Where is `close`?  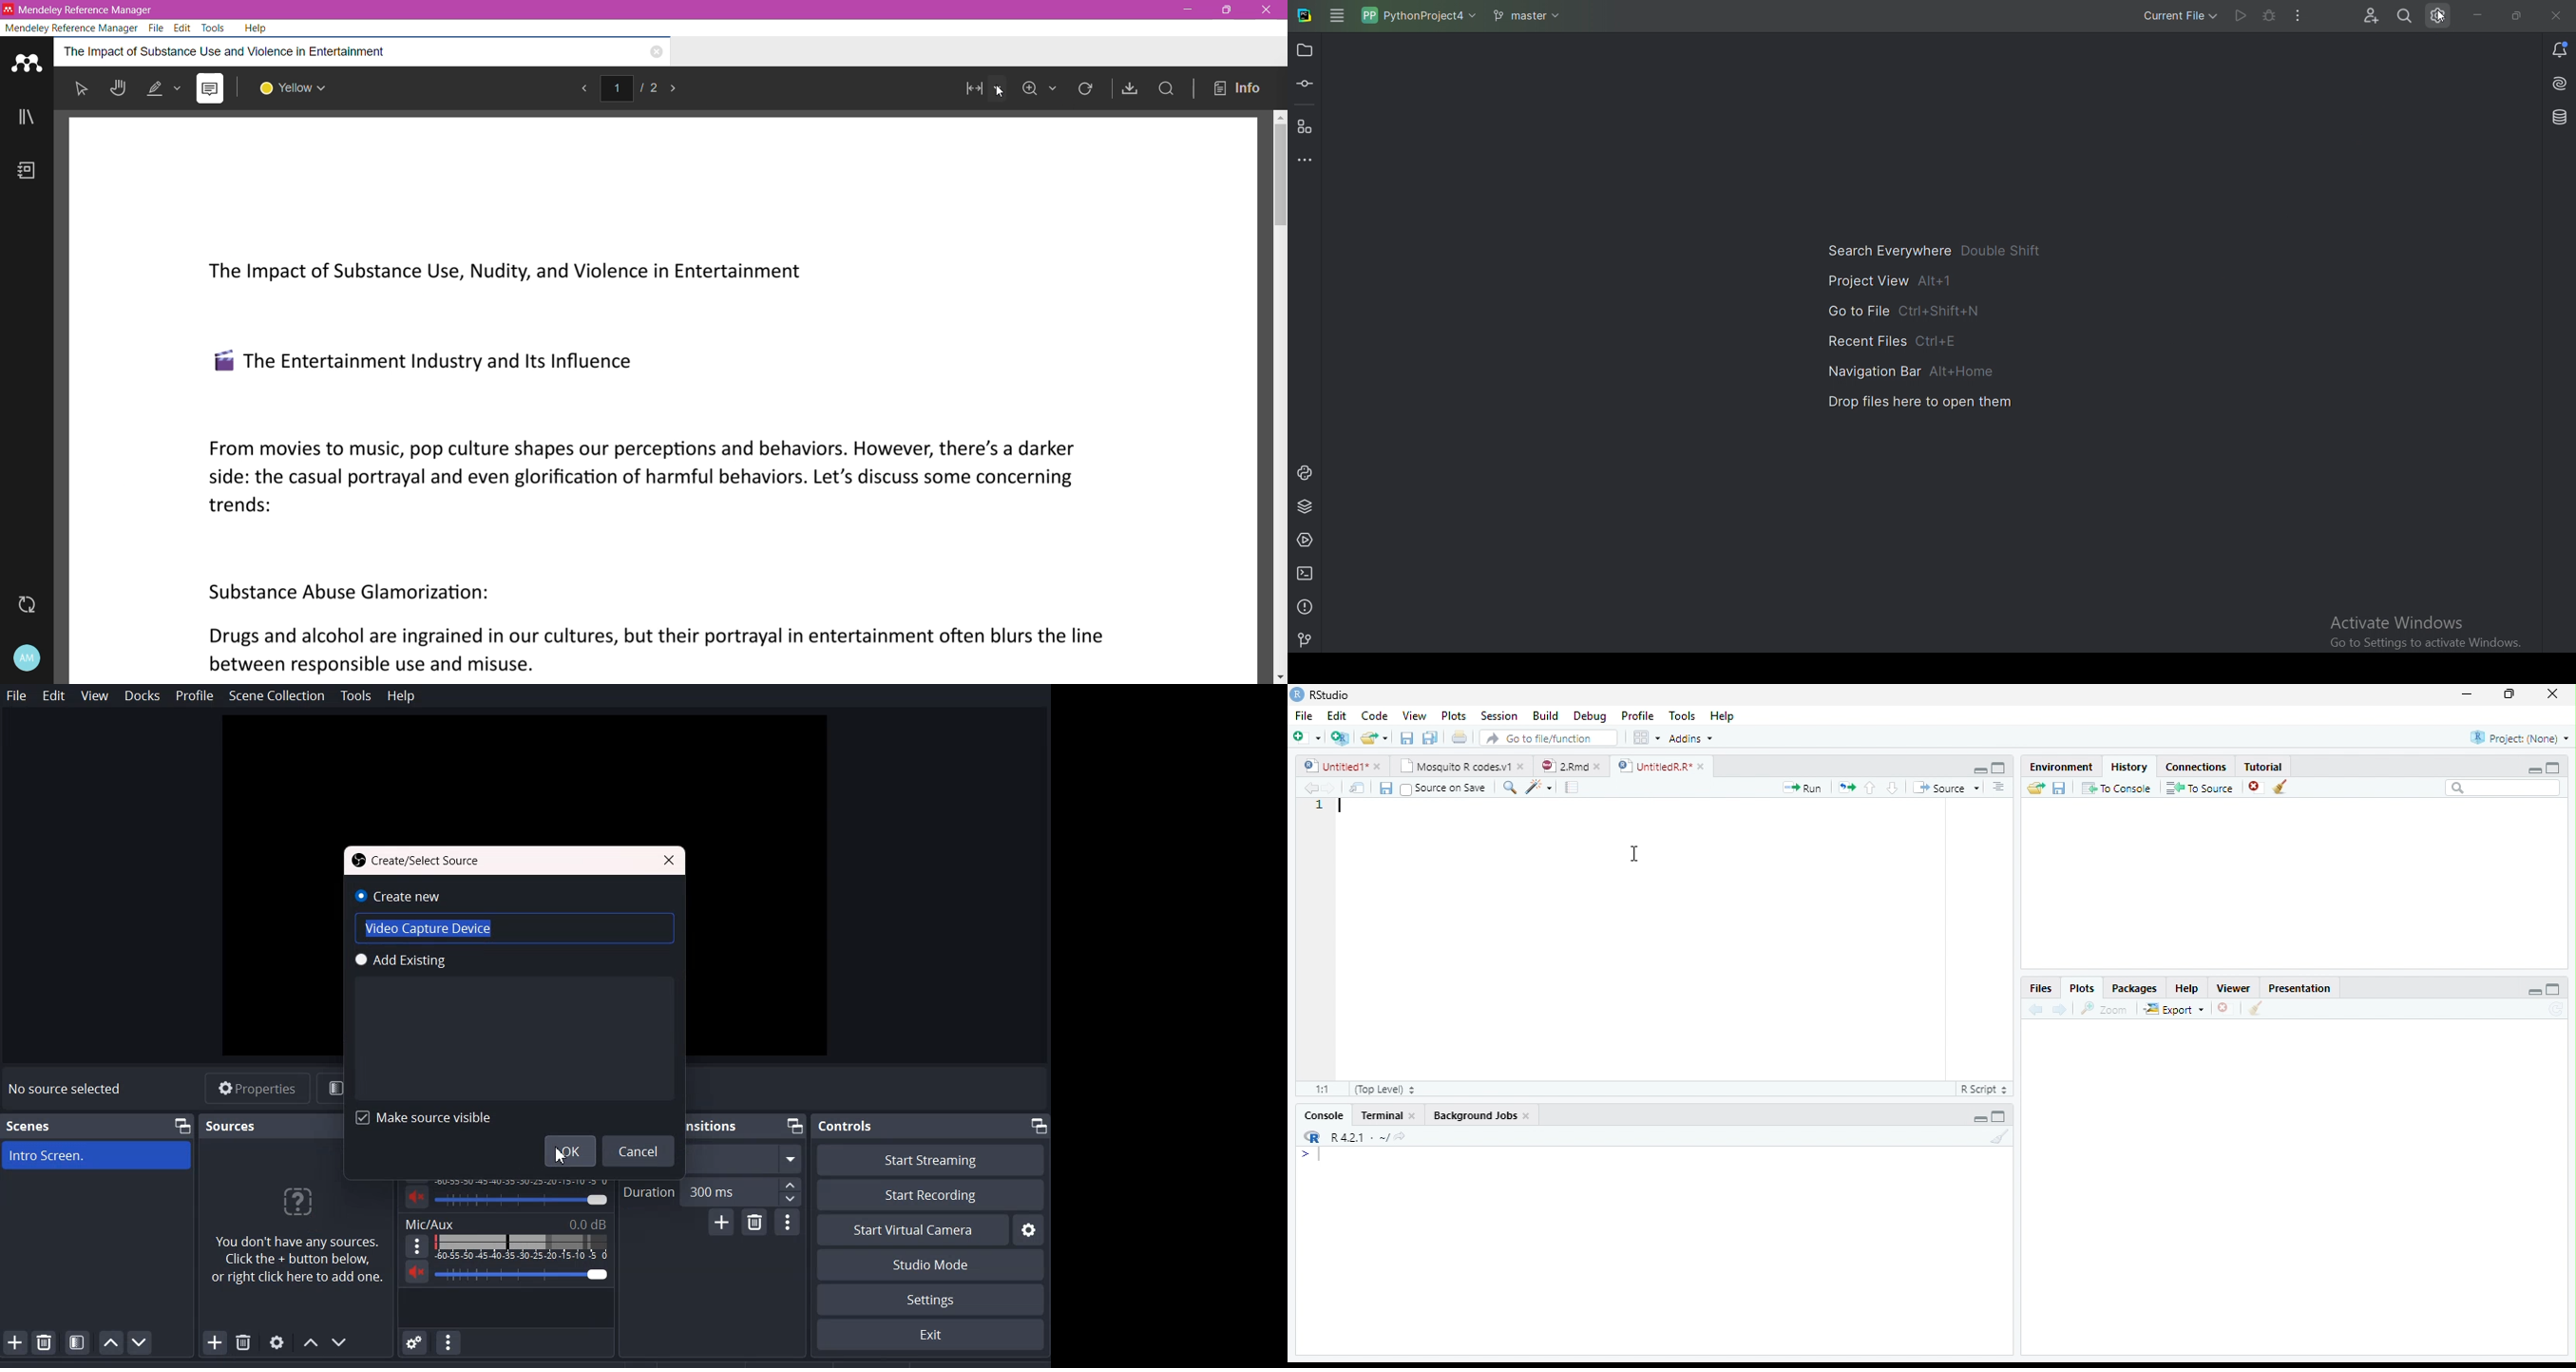 close is located at coordinates (1379, 766).